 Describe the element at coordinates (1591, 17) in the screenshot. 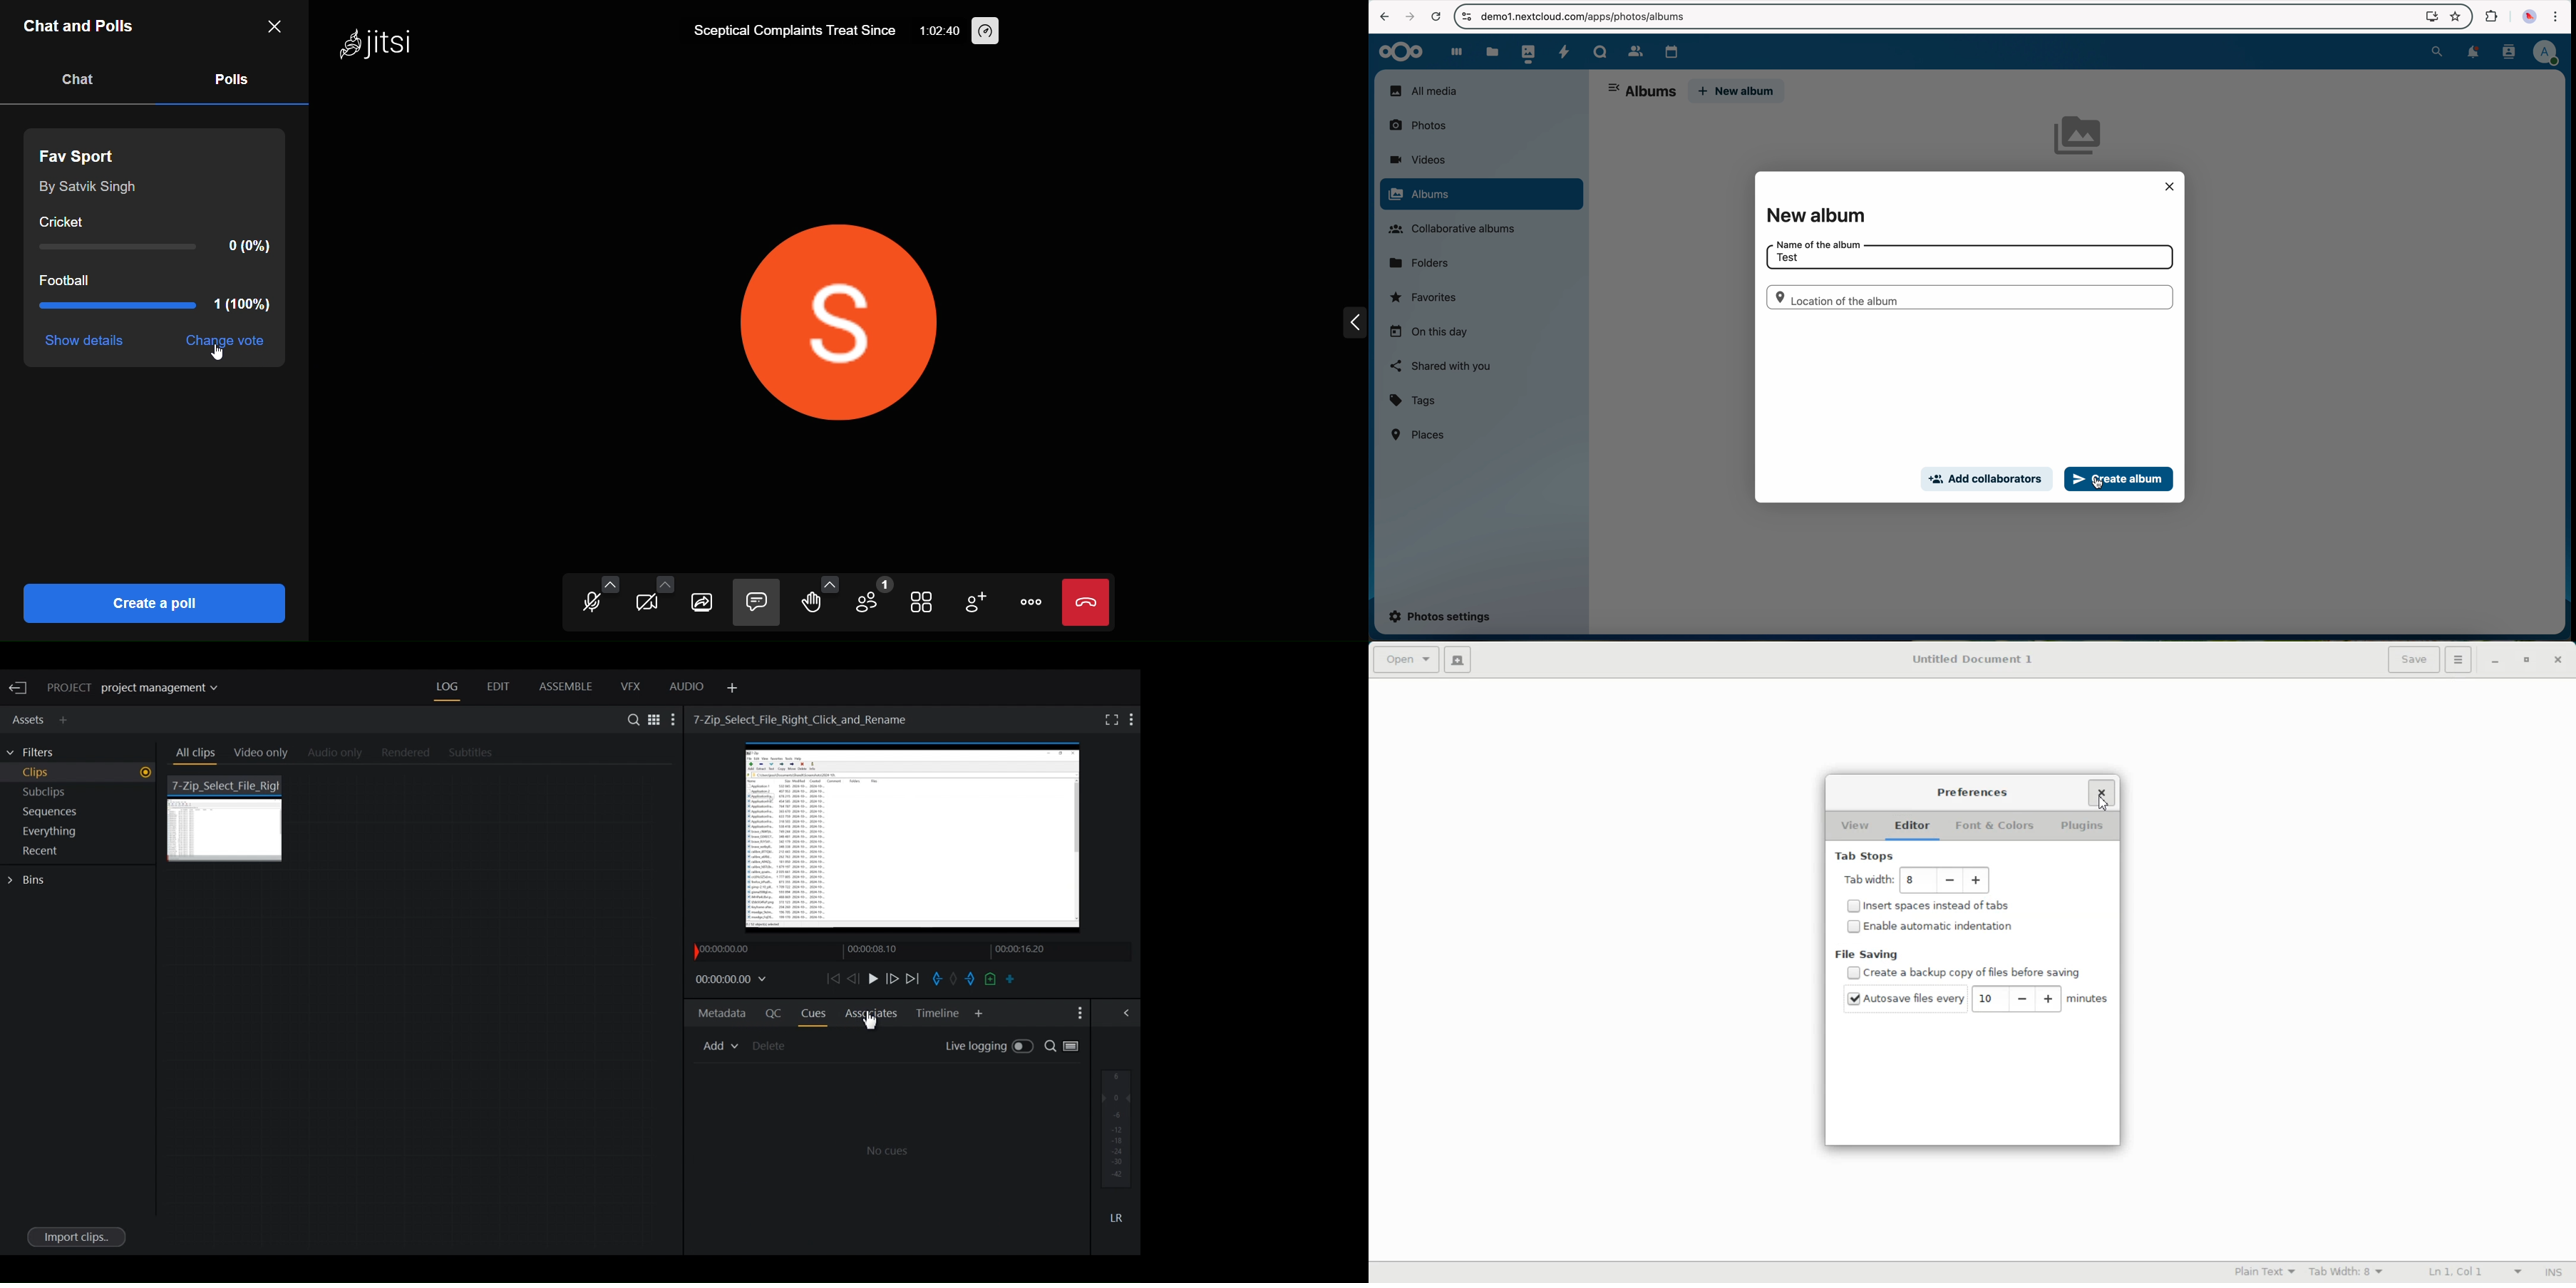

I see `url` at that location.